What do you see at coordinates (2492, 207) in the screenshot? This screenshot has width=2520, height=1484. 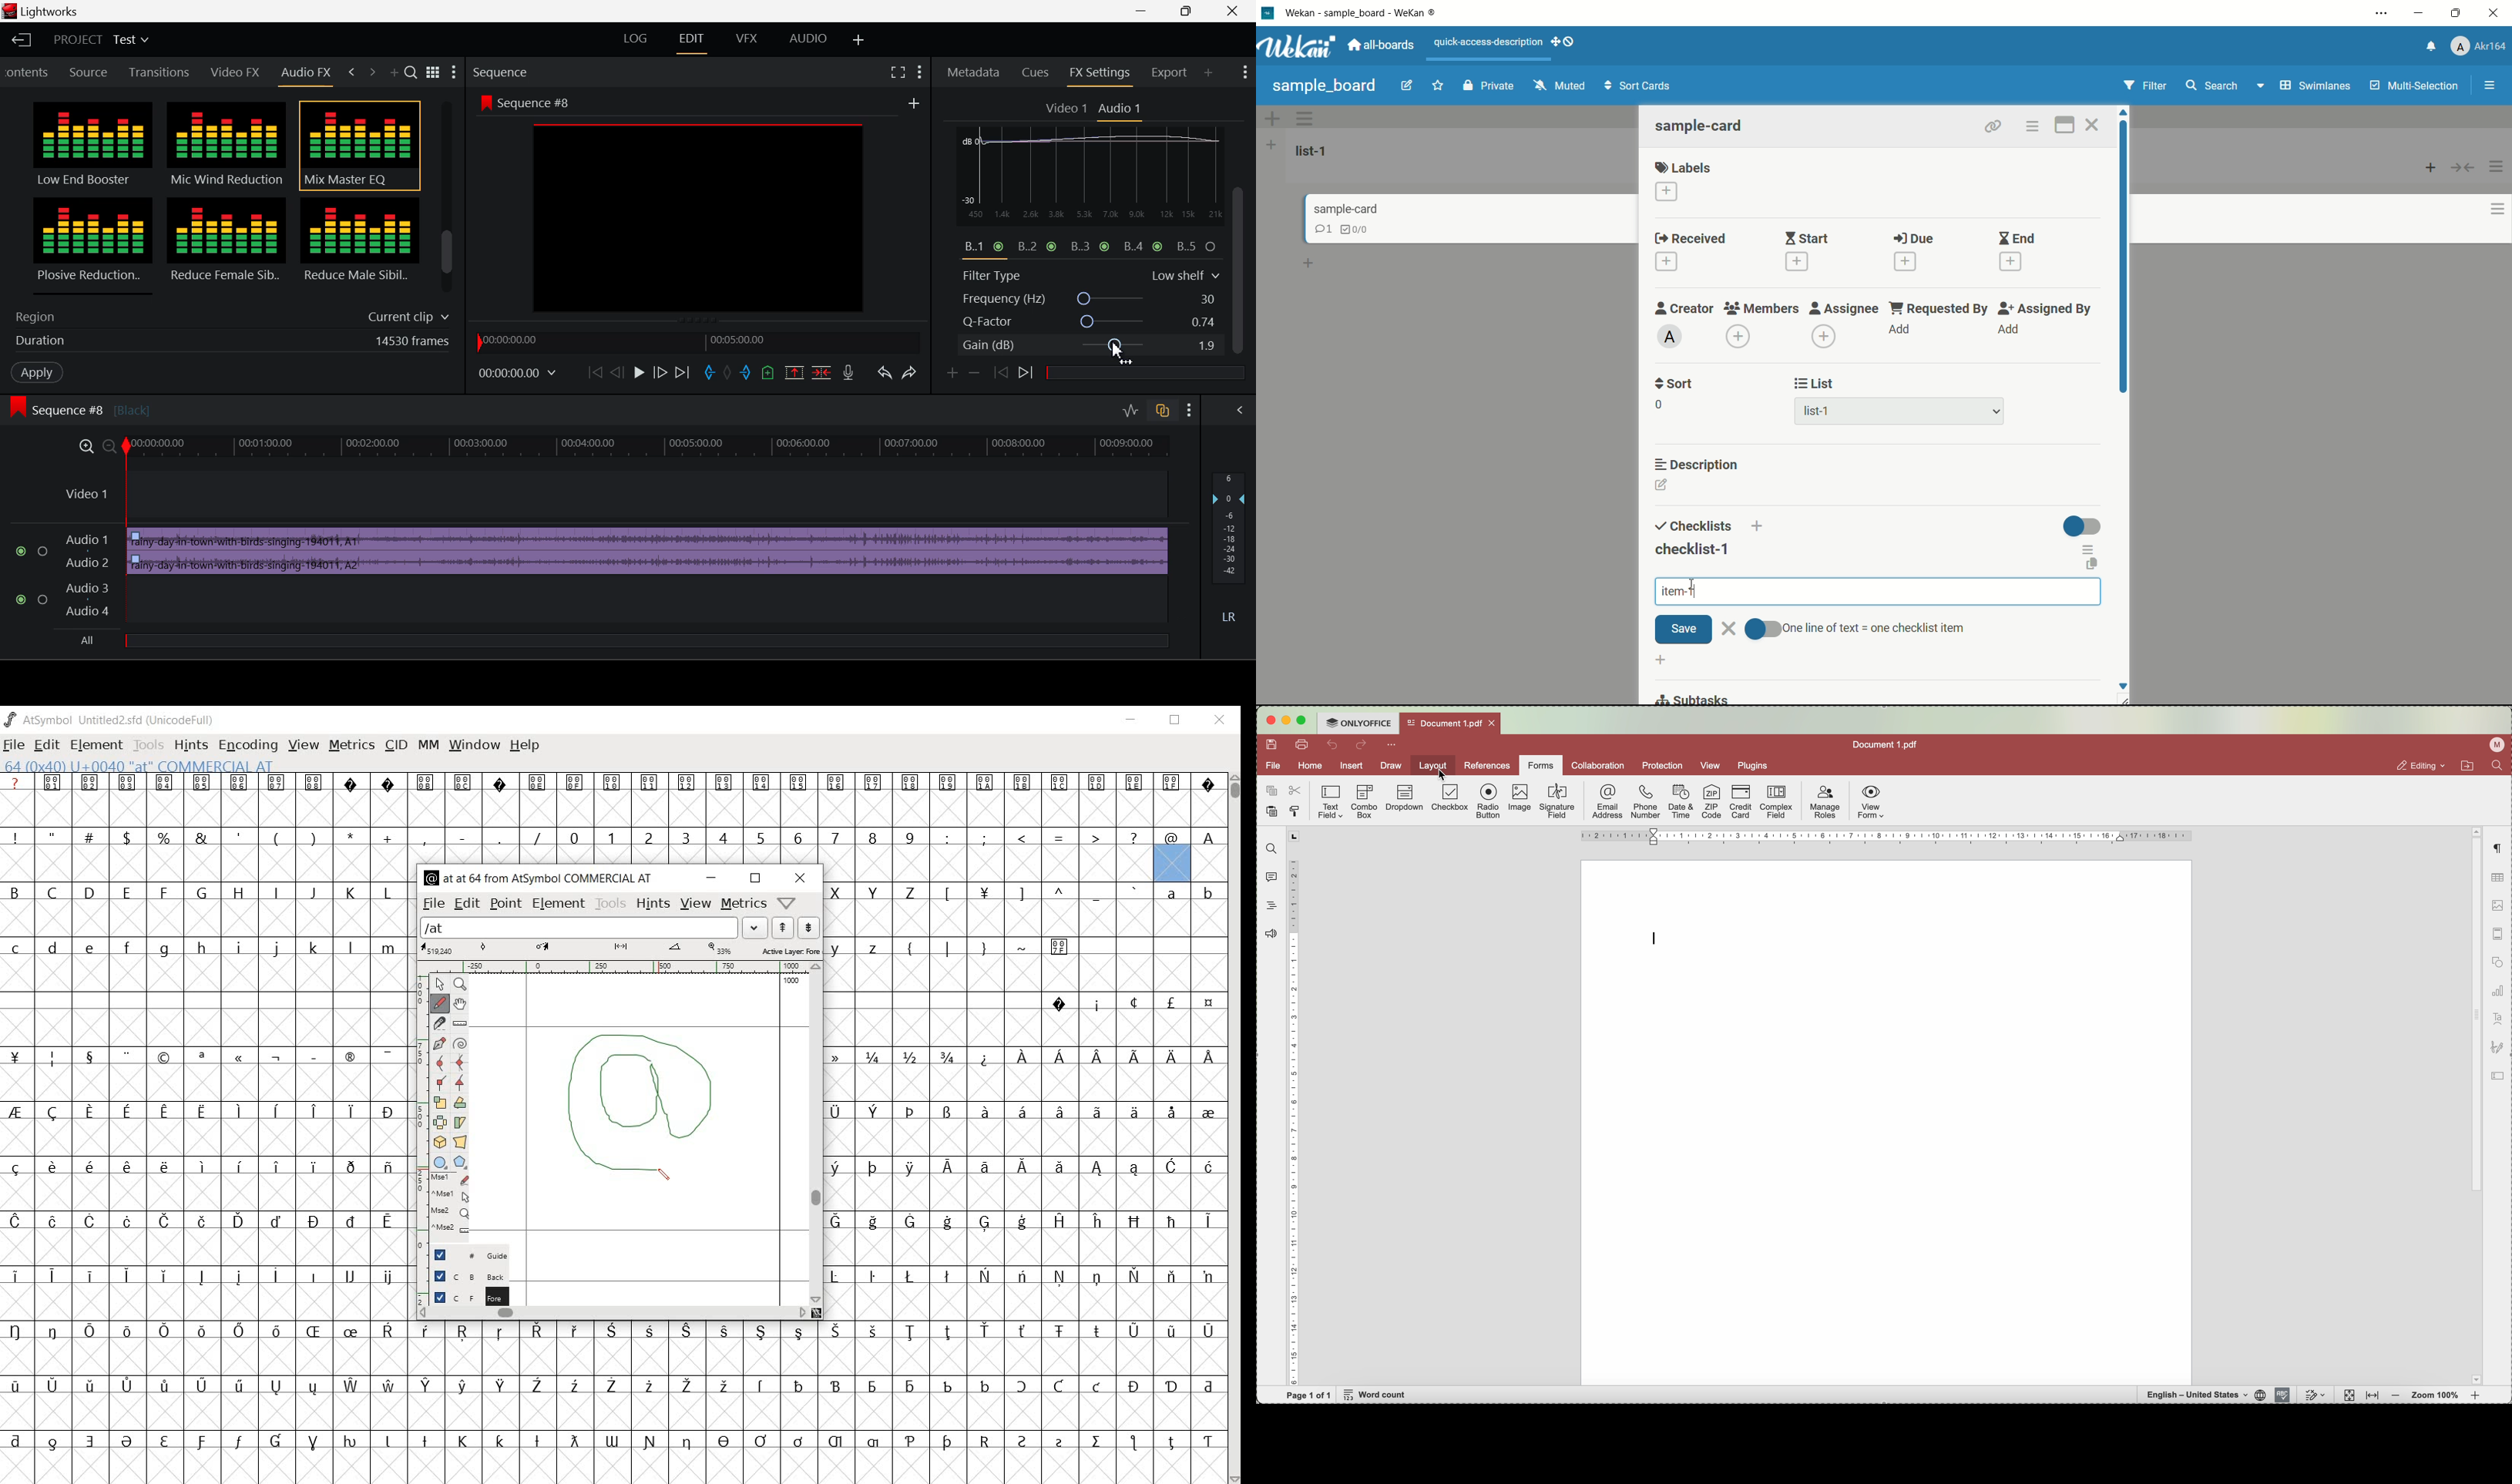 I see `options` at bounding box center [2492, 207].